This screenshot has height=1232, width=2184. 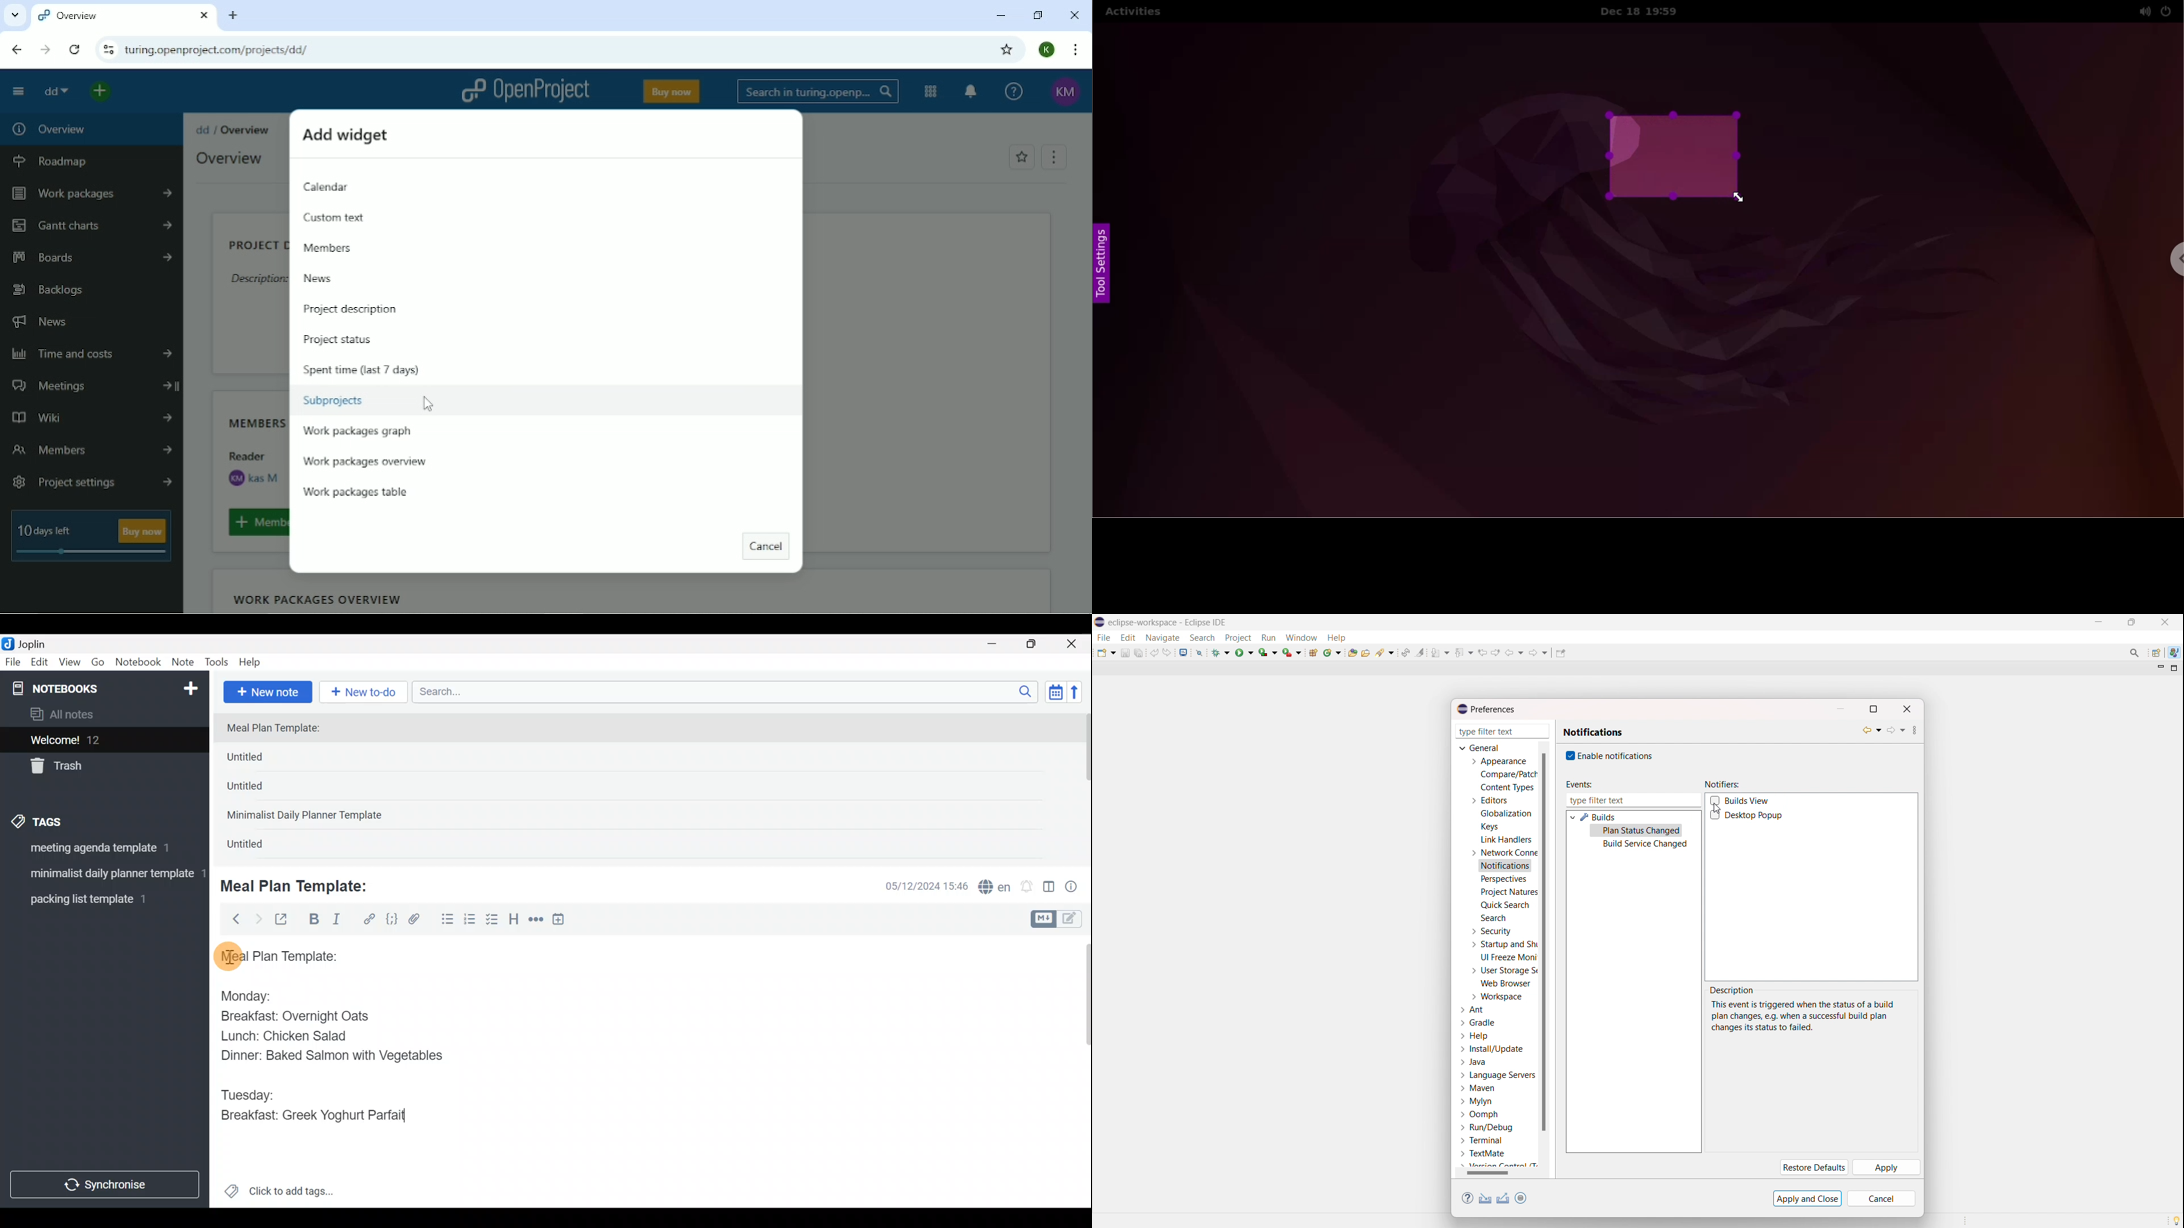 What do you see at coordinates (14, 662) in the screenshot?
I see `File` at bounding box center [14, 662].